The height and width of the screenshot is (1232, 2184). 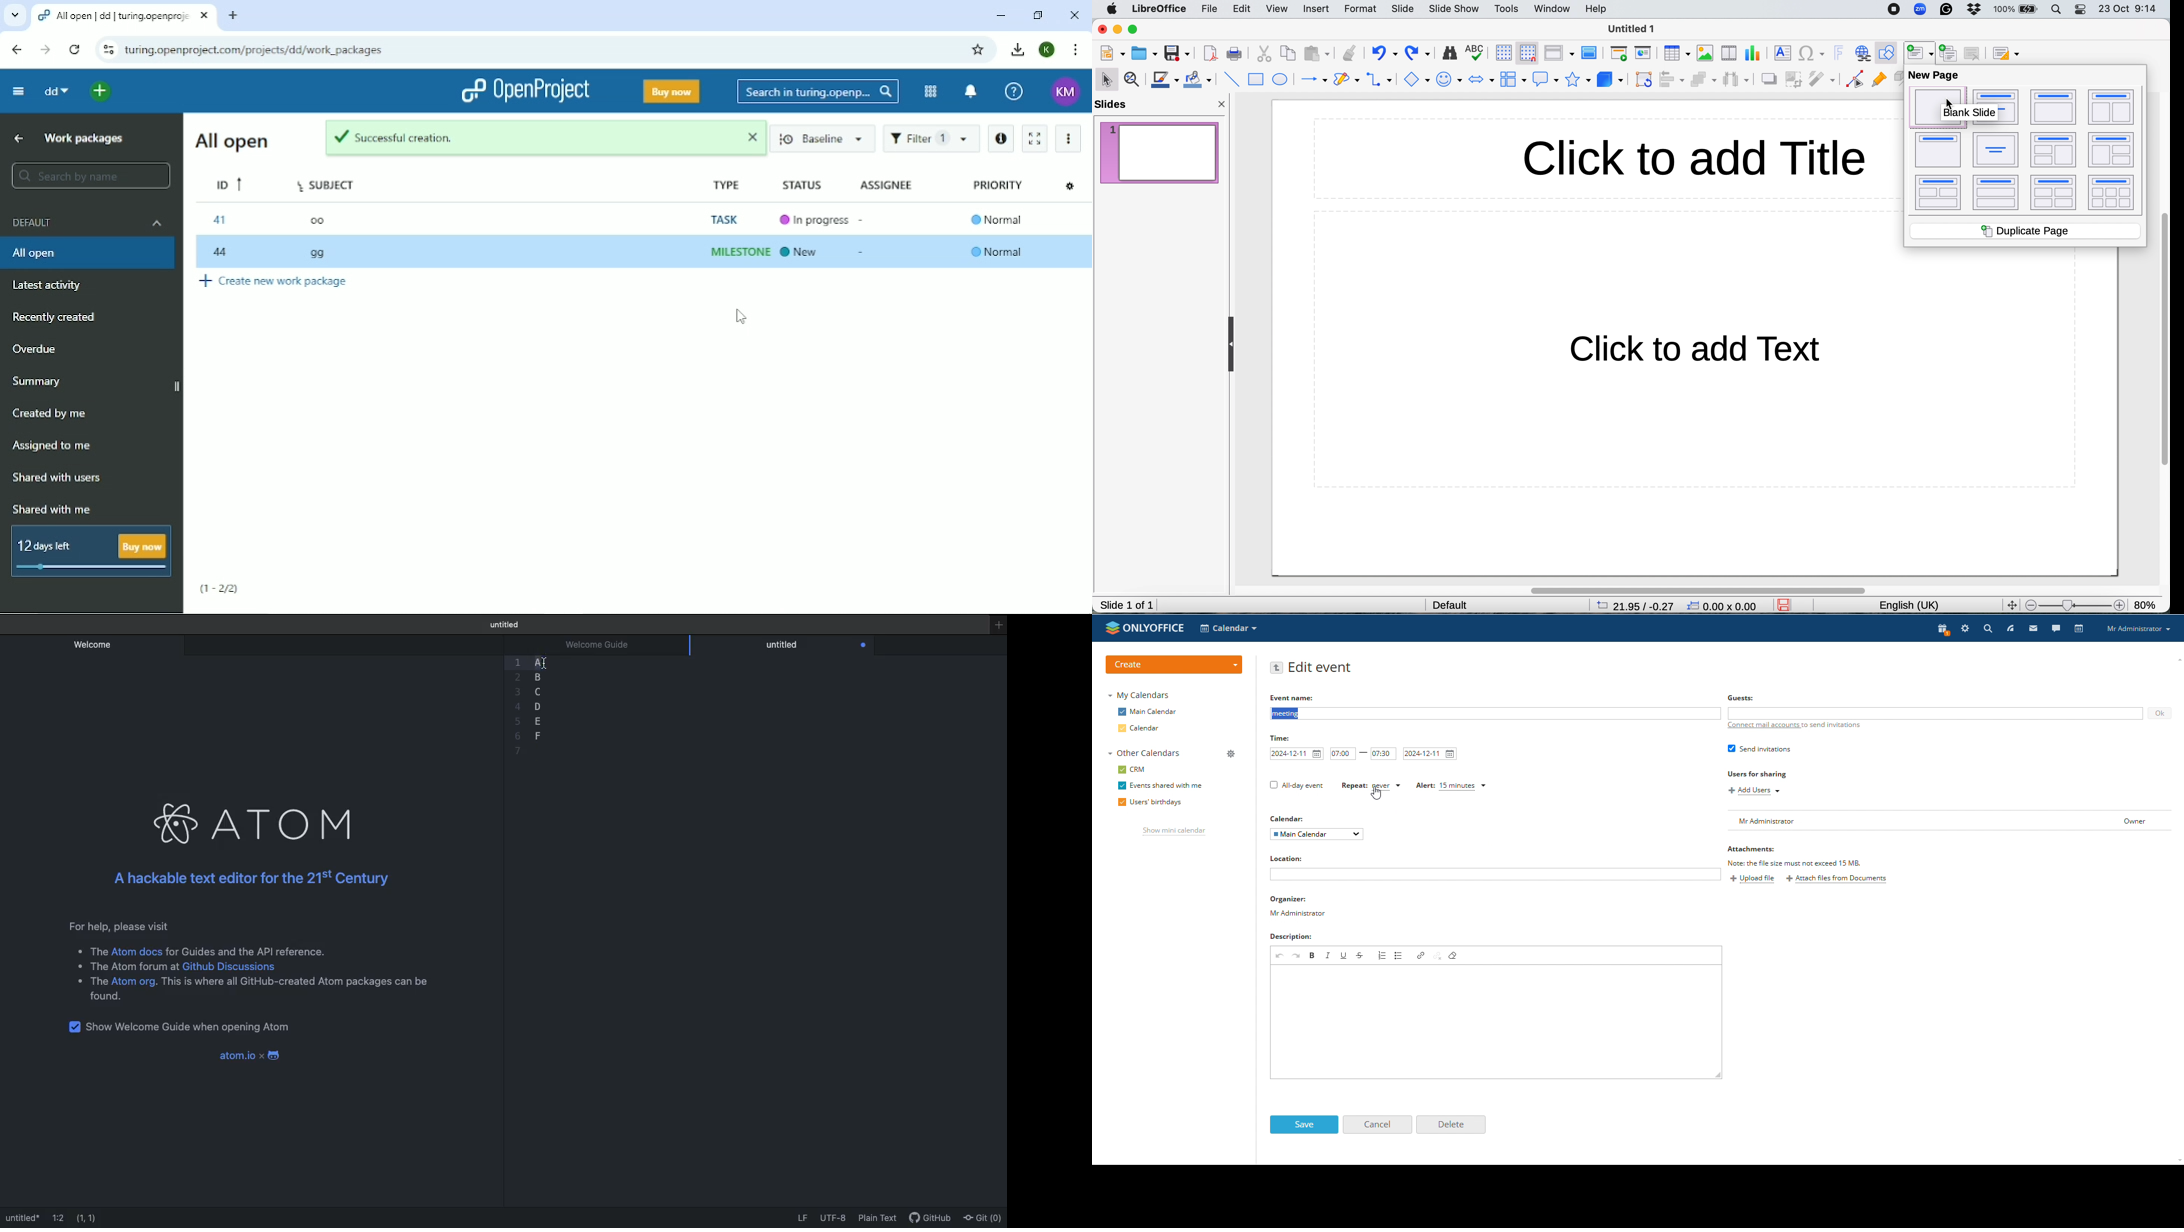 What do you see at coordinates (1840, 53) in the screenshot?
I see `insert fontwork text` at bounding box center [1840, 53].